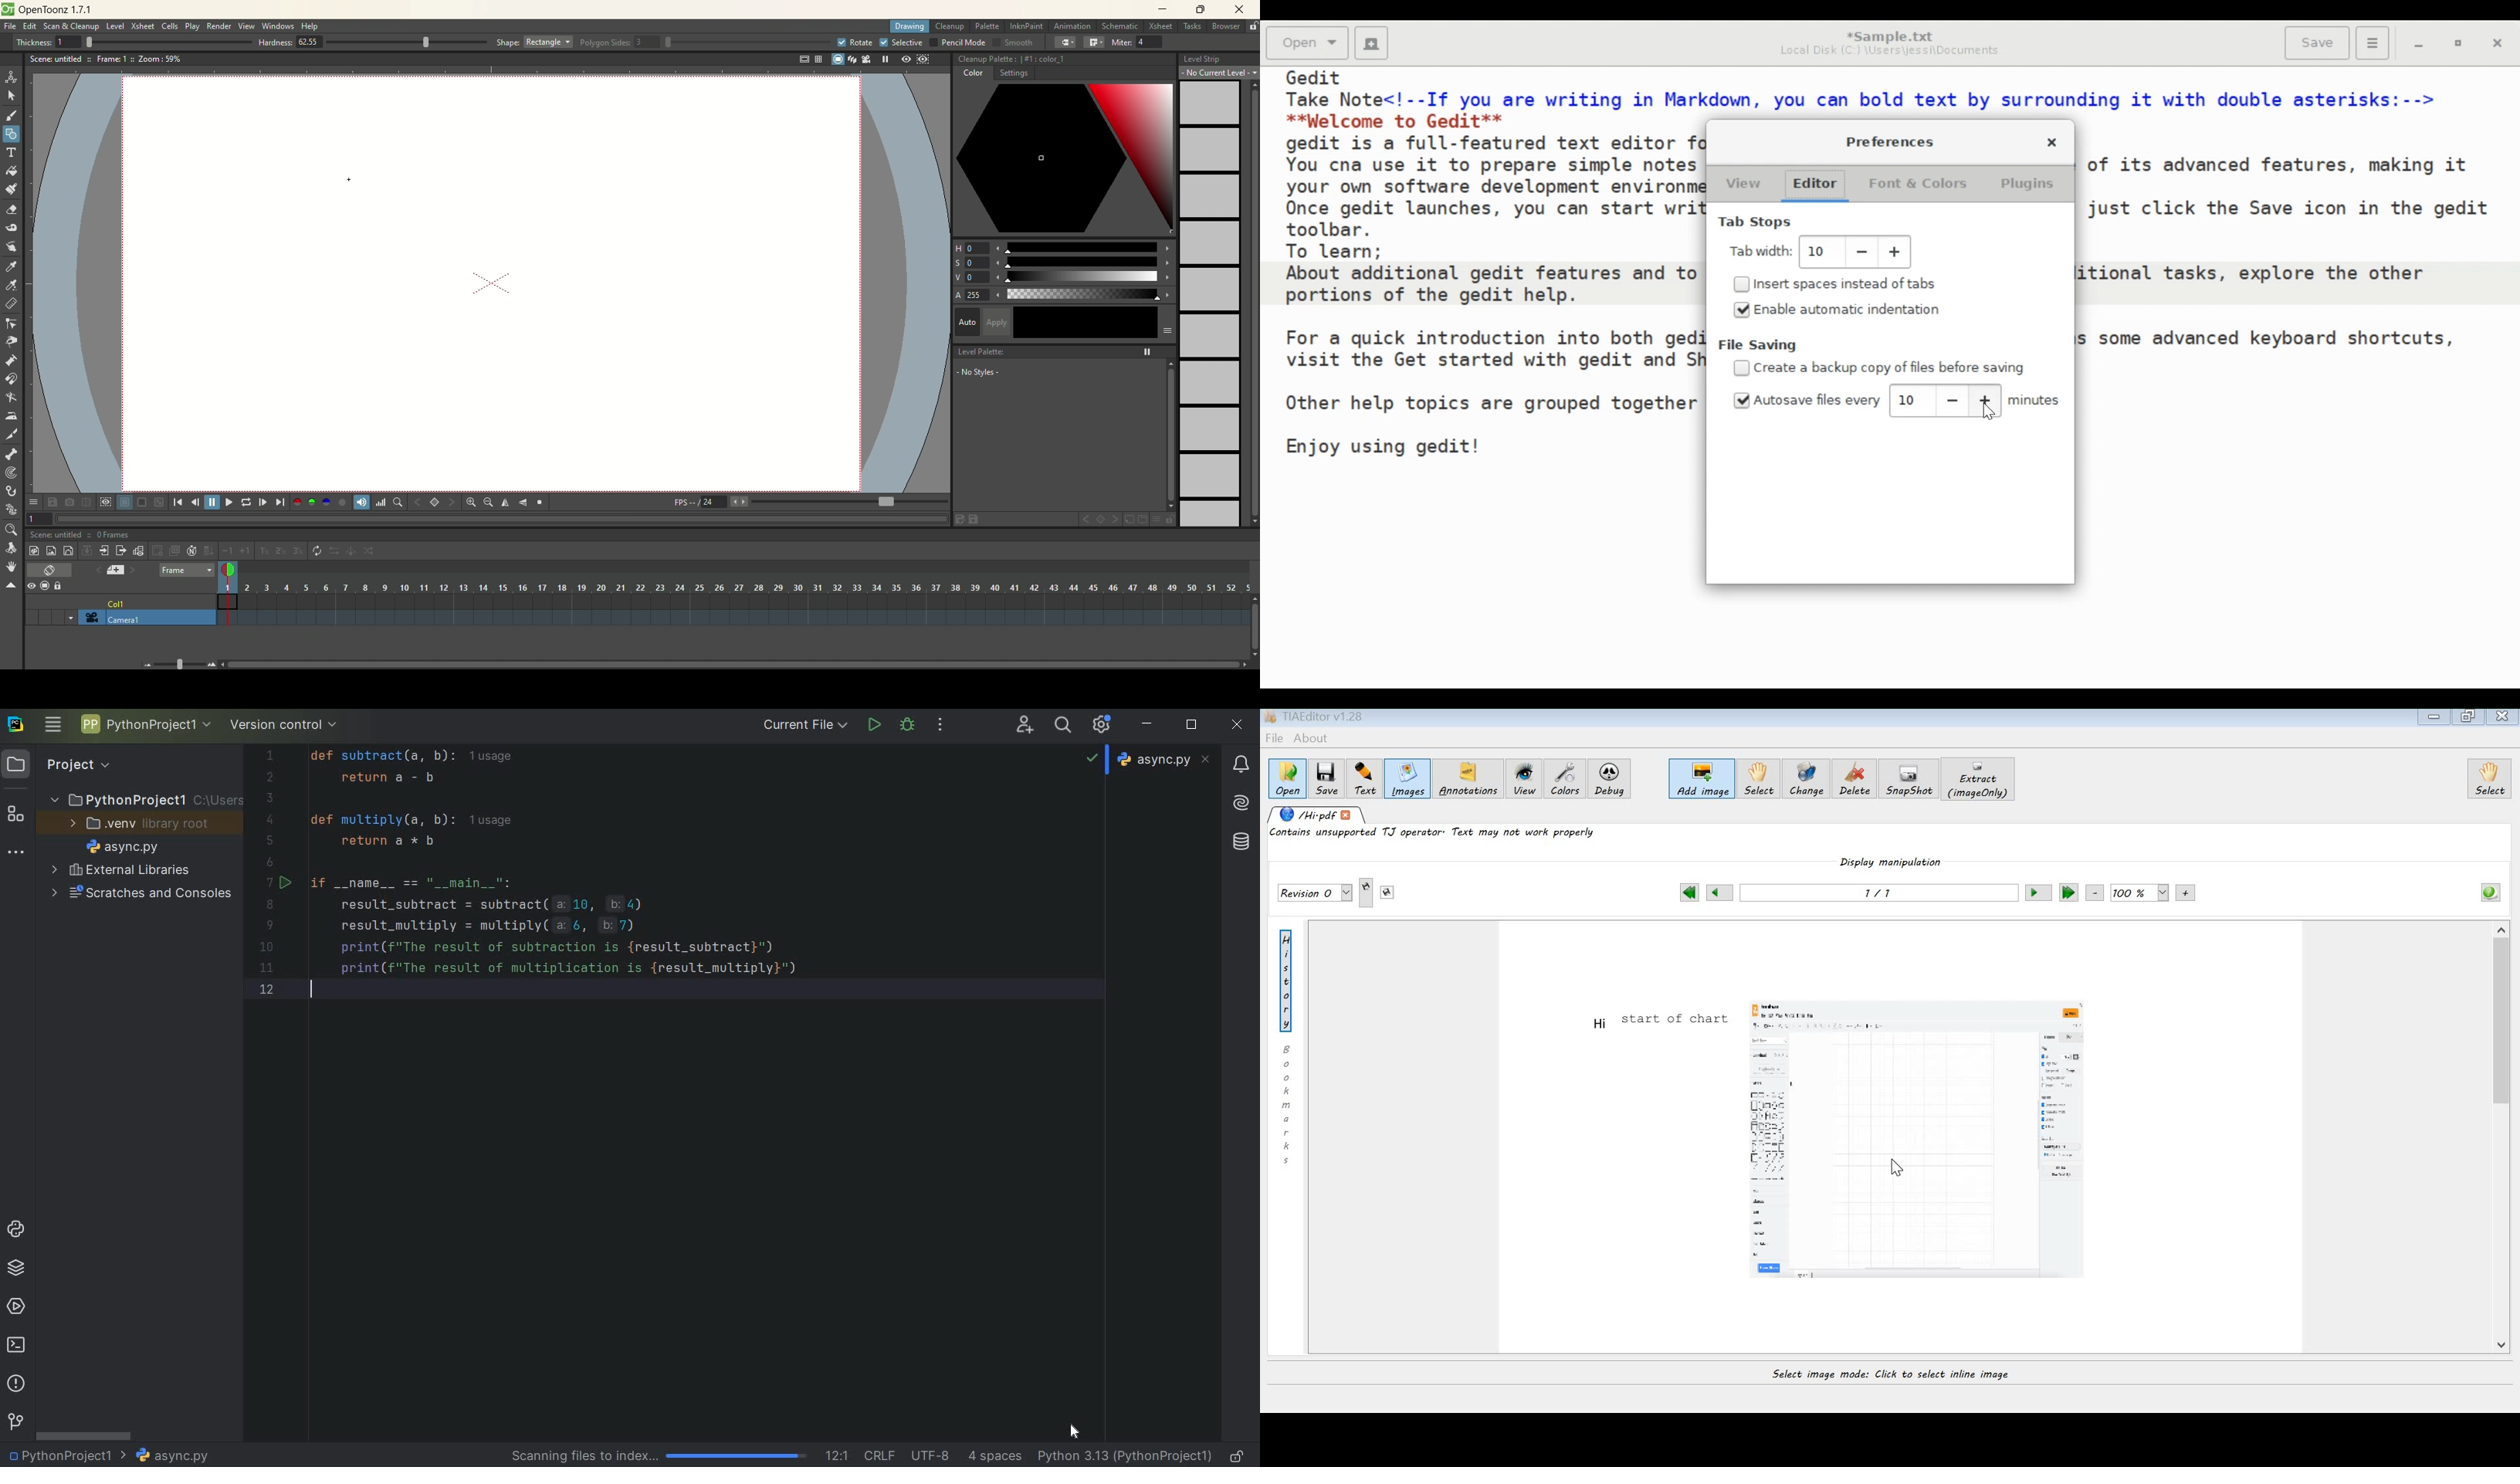  What do you see at coordinates (1064, 295) in the screenshot?
I see `alpha` at bounding box center [1064, 295].